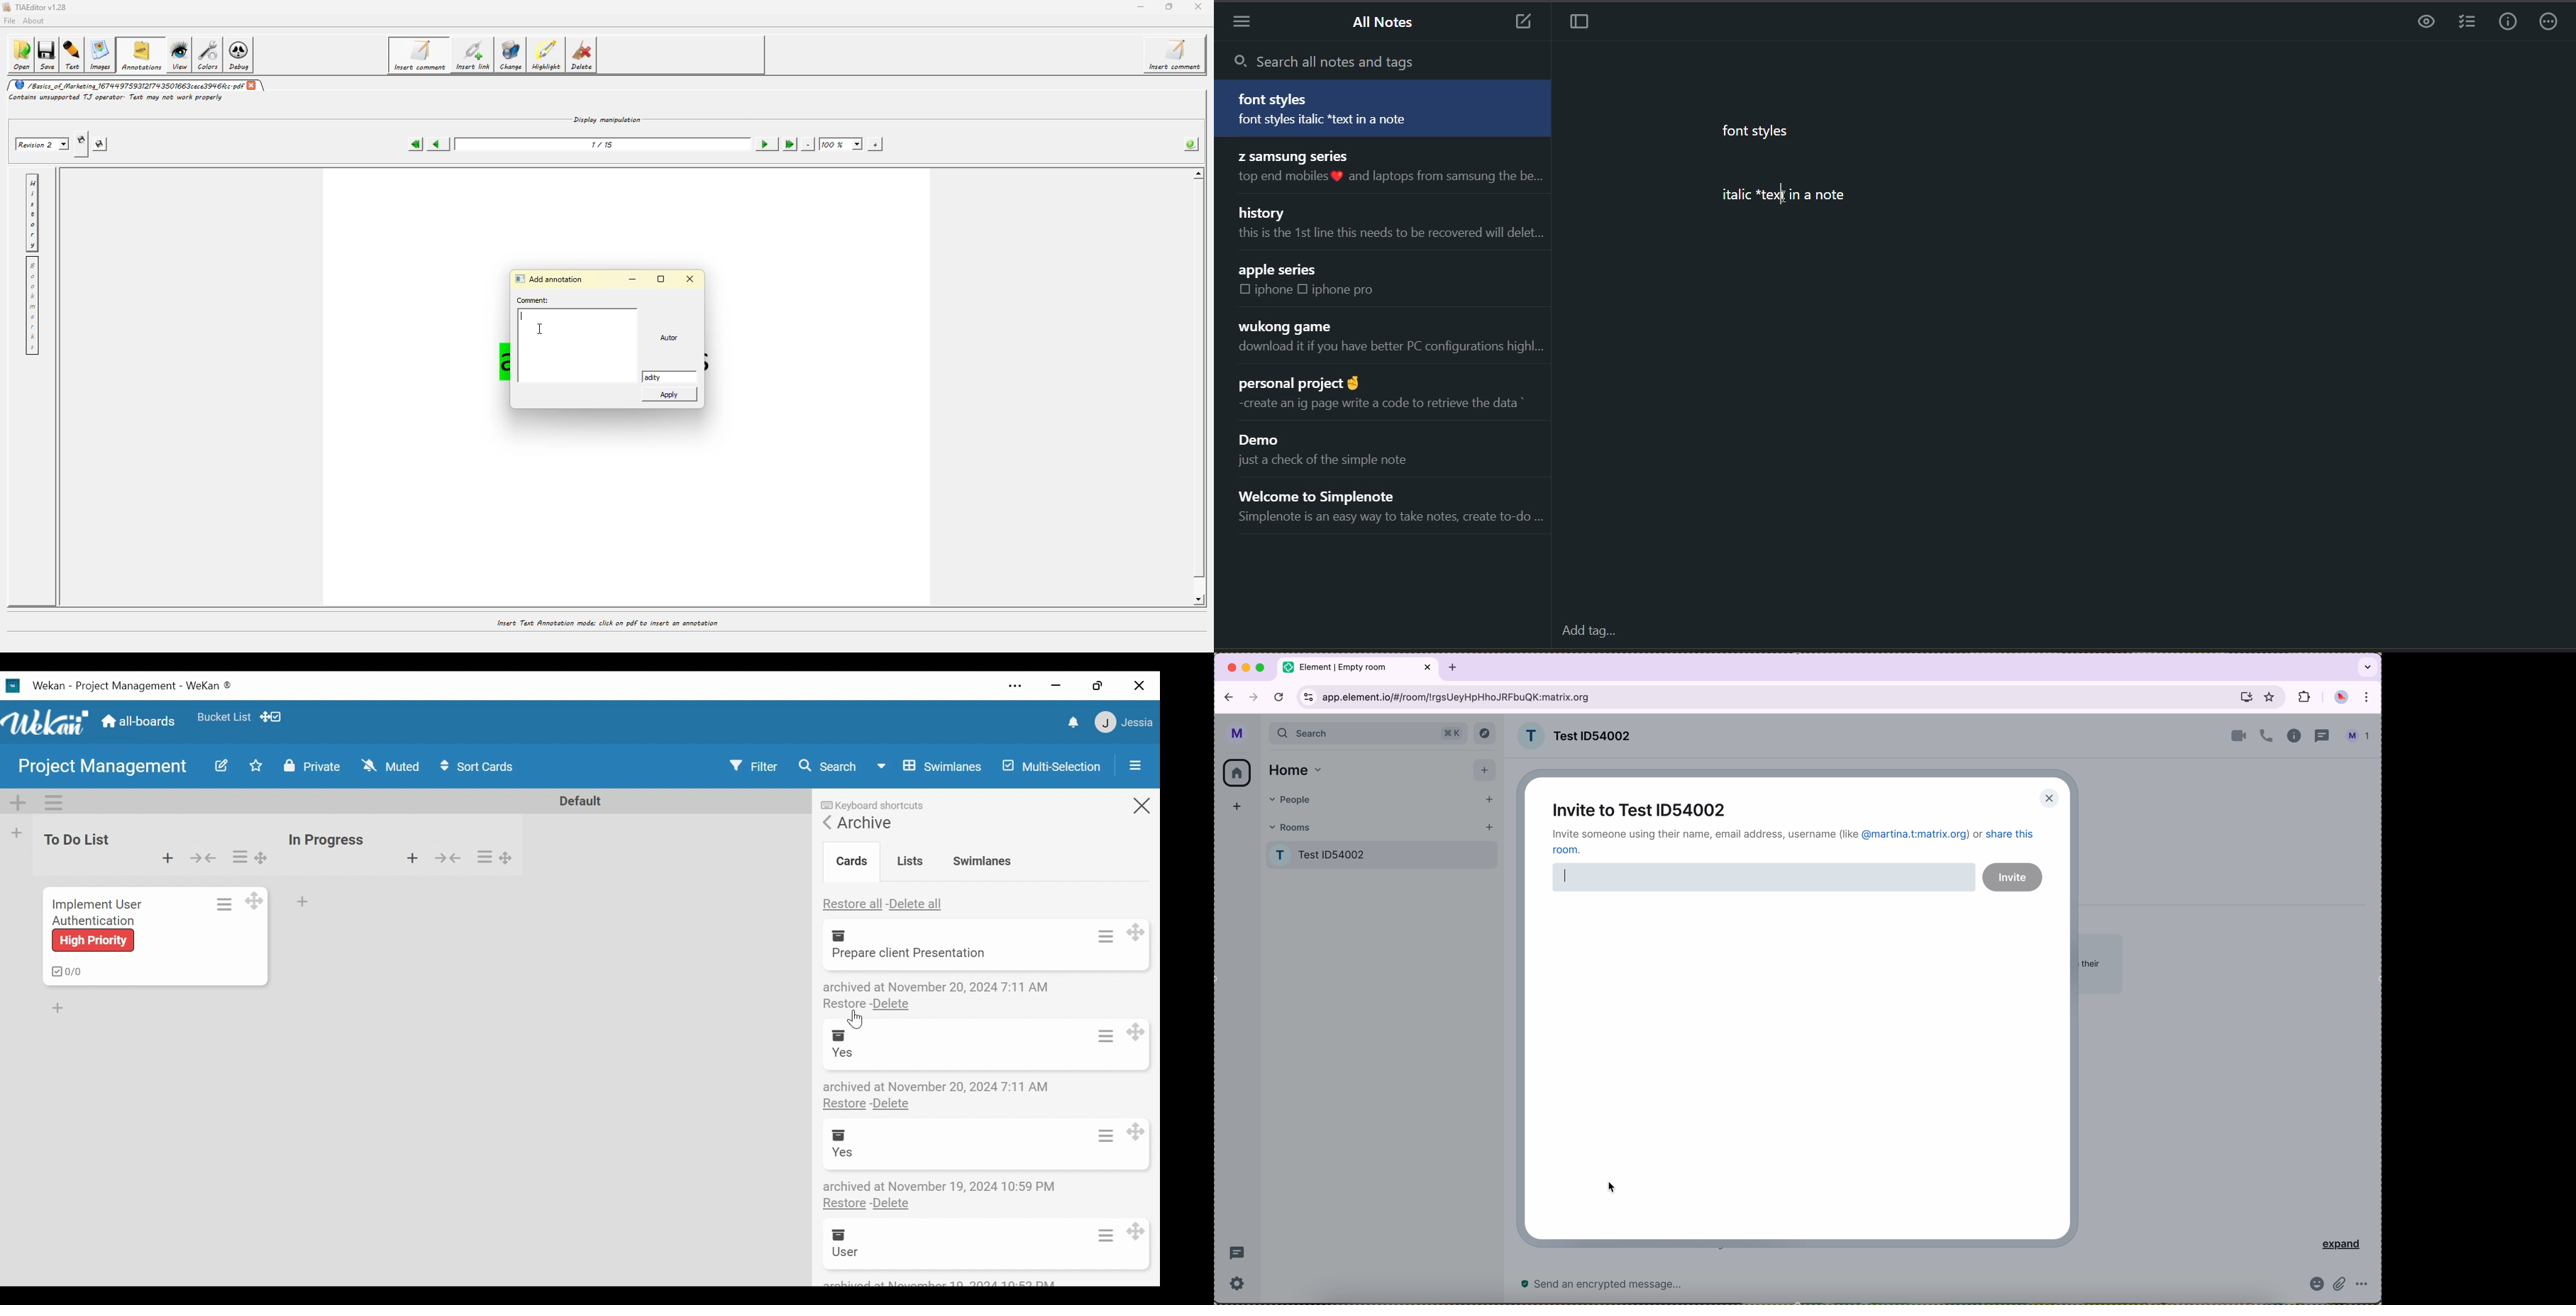 The width and height of the screenshot is (2576, 1316). What do you see at coordinates (1134, 765) in the screenshot?
I see `Open/Close Sidebar` at bounding box center [1134, 765].